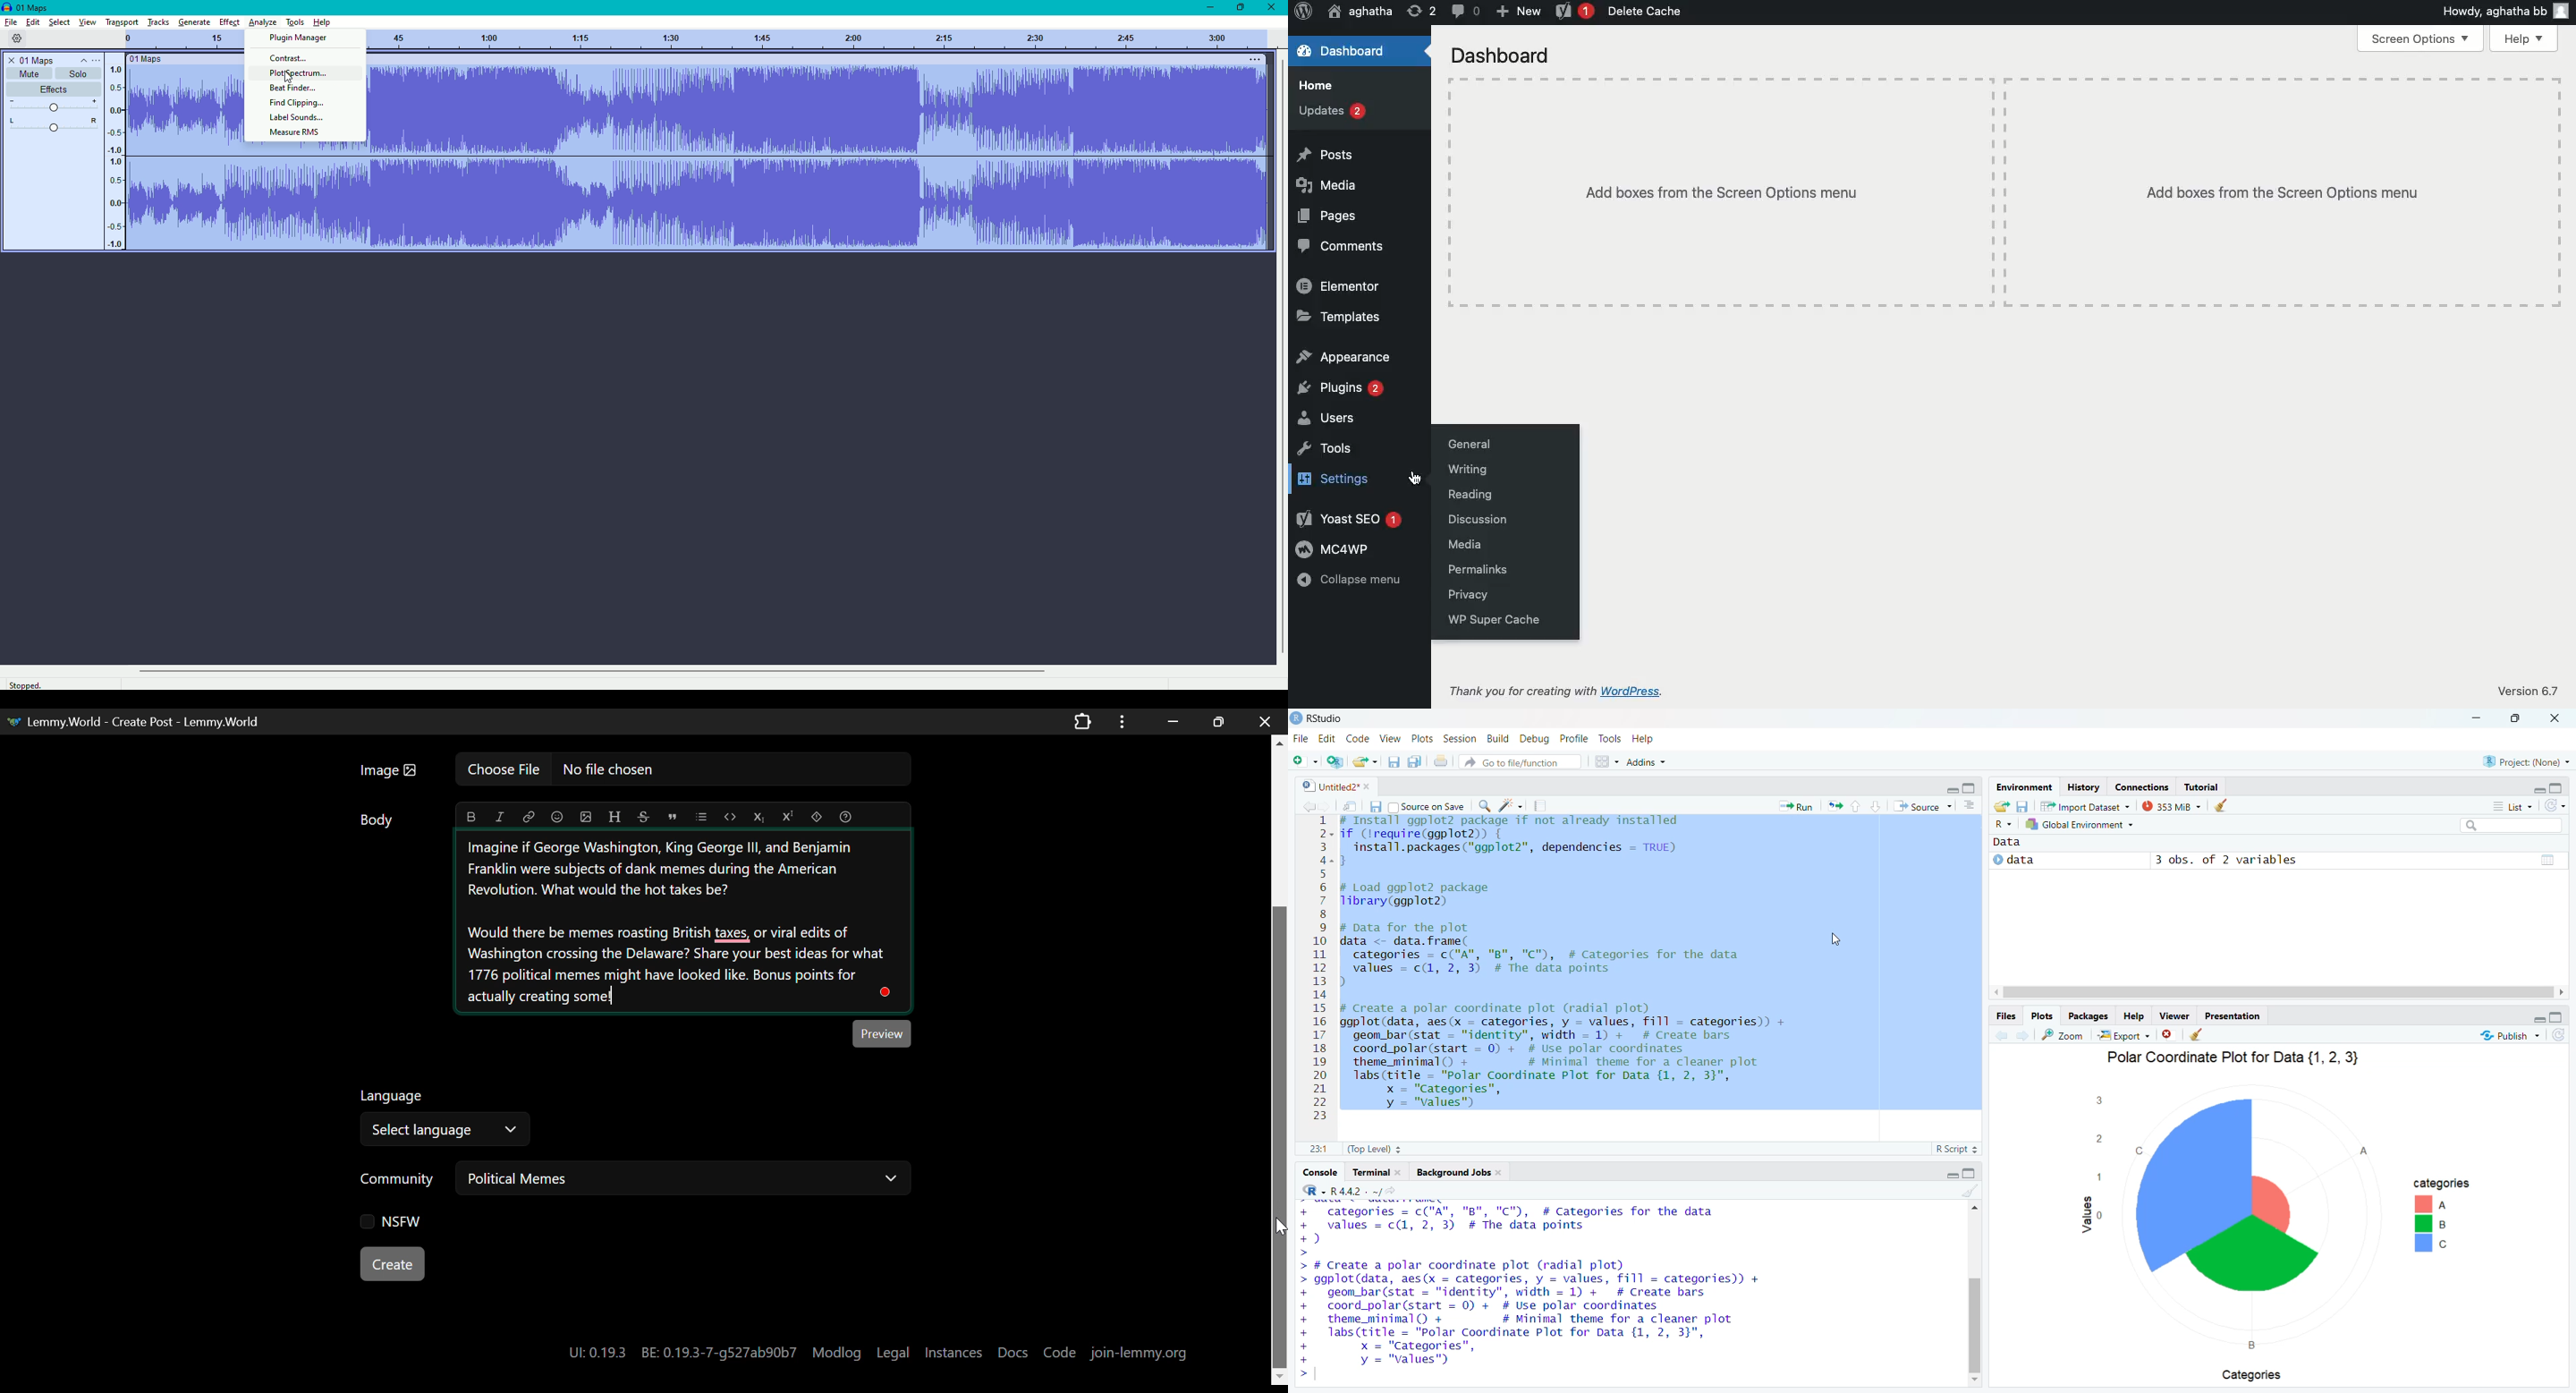 The image size is (2576, 1400). What do you see at coordinates (1970, 787) in the screenshot?
I see `hide console` at bounding box center [1970, 787].